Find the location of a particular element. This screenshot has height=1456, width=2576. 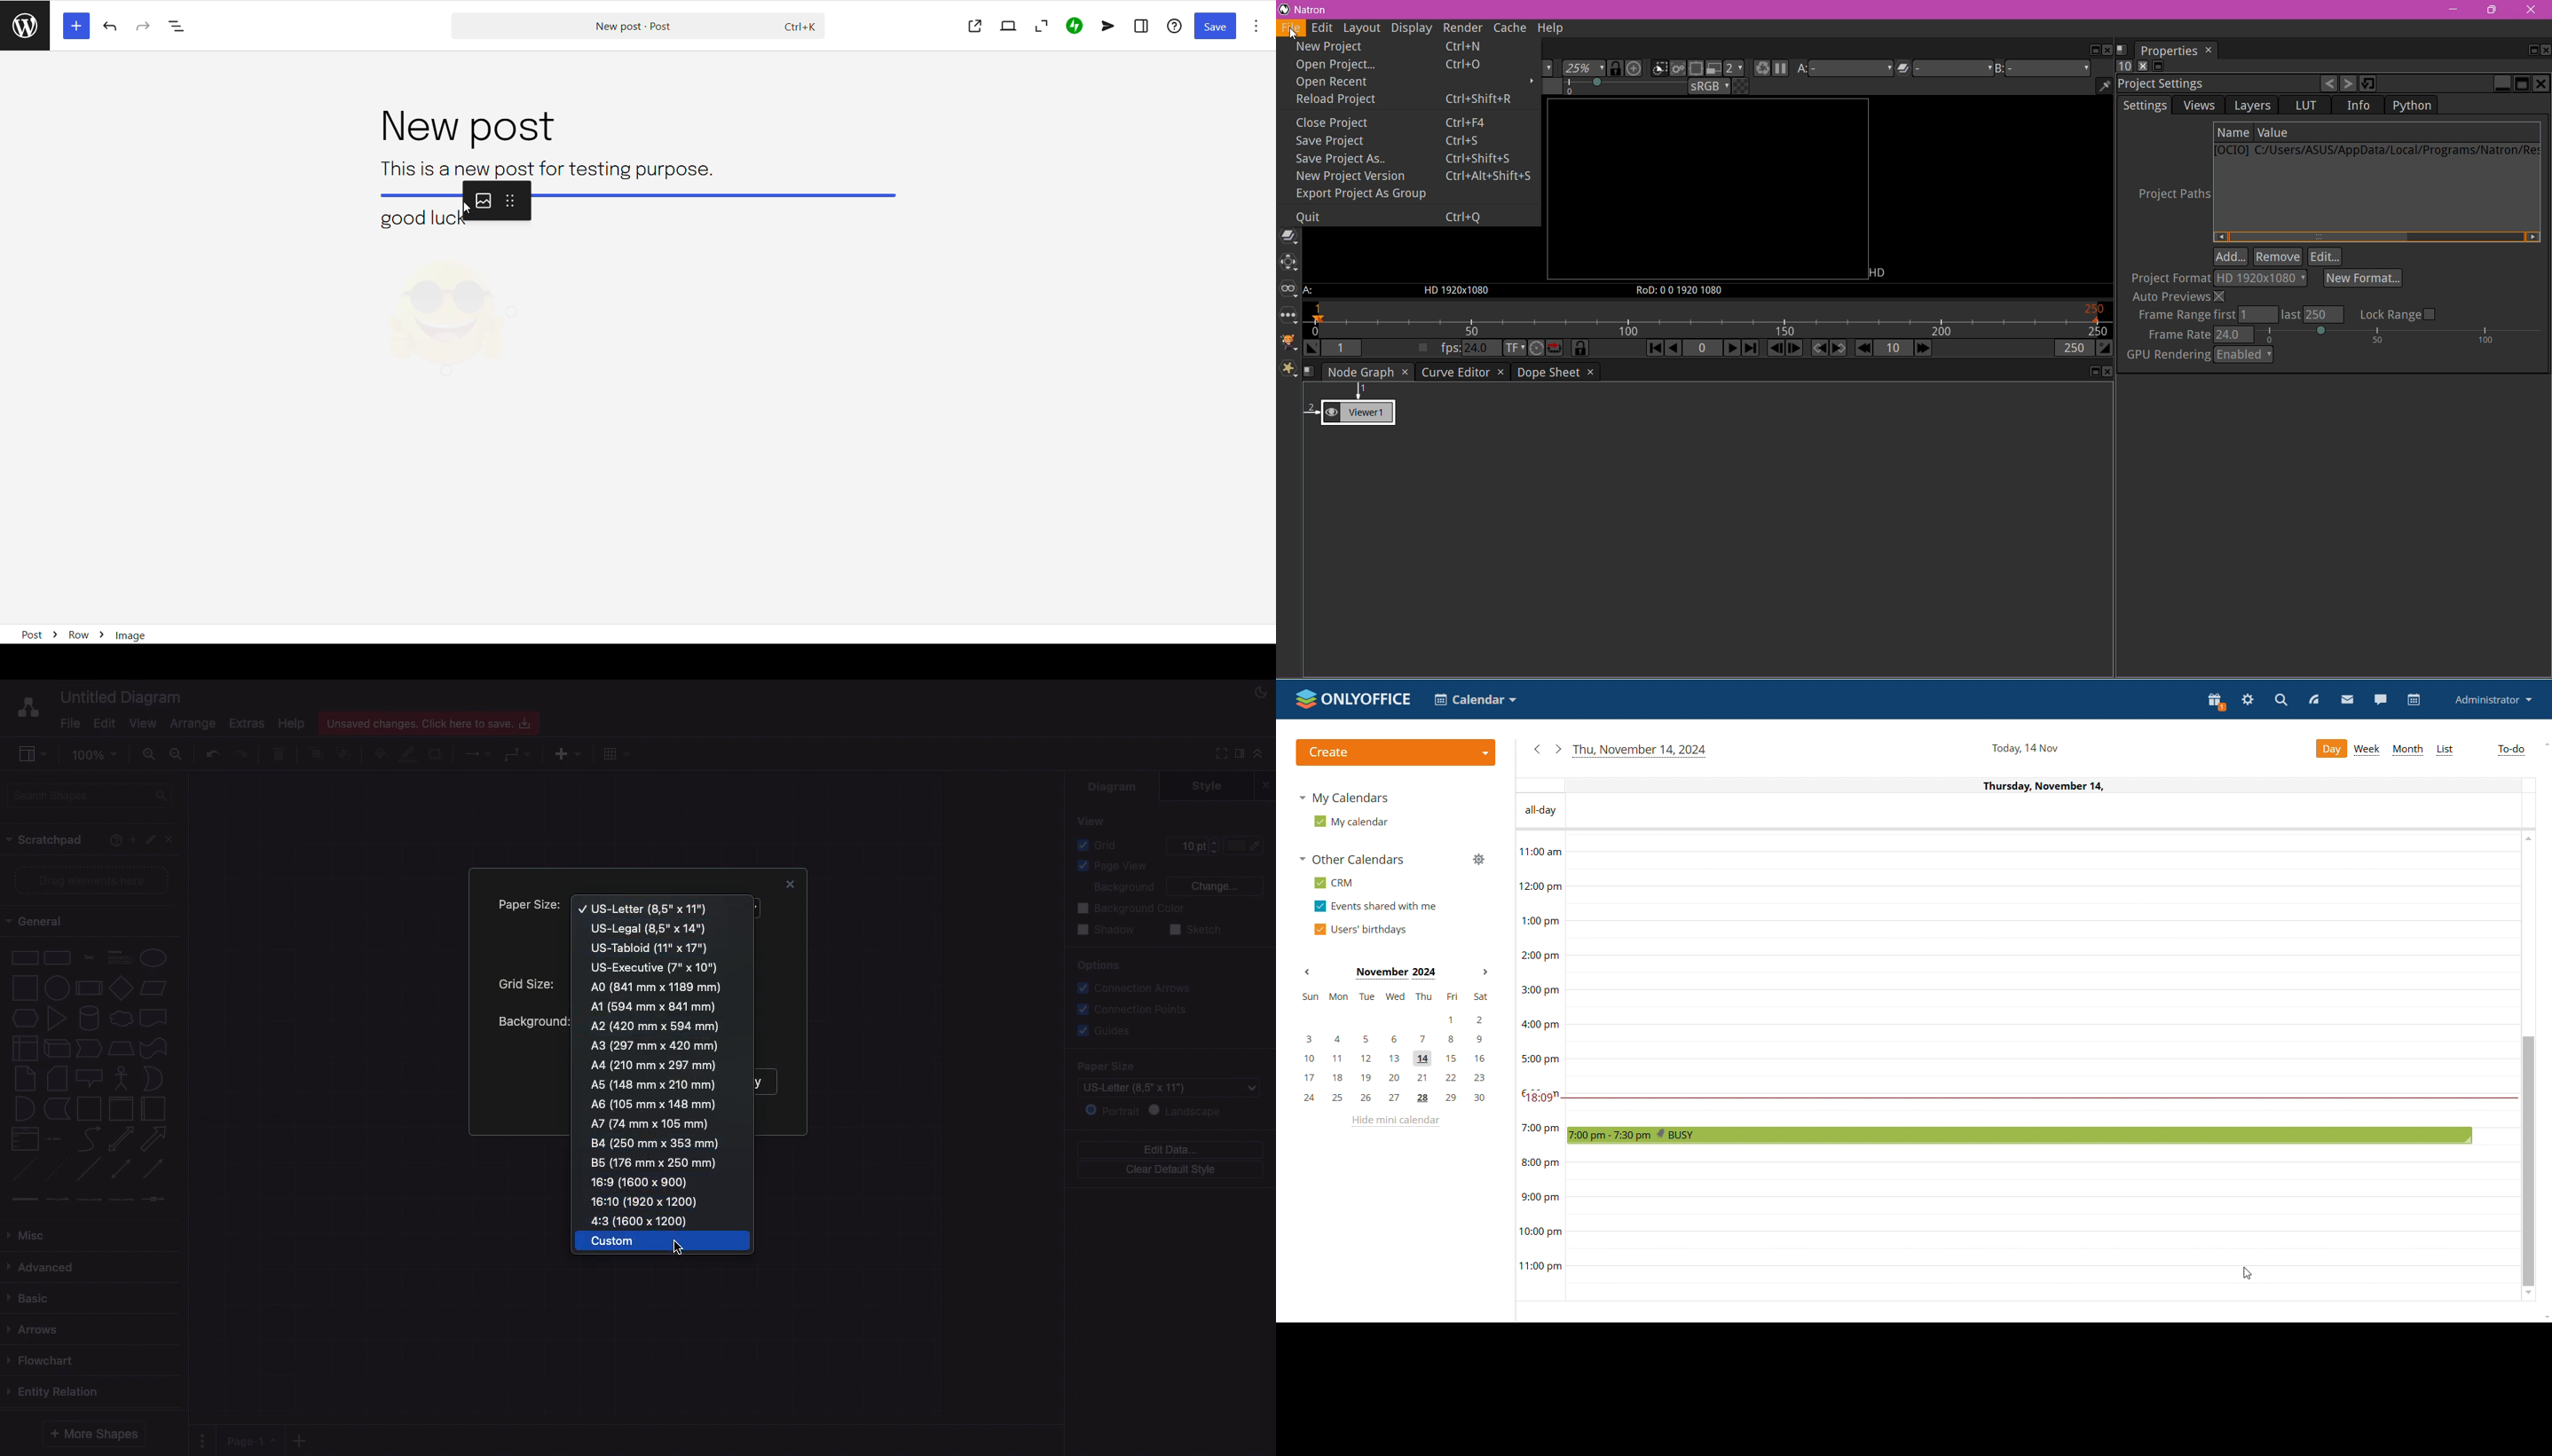

Page 1 is located at coordinates (248, 1439).